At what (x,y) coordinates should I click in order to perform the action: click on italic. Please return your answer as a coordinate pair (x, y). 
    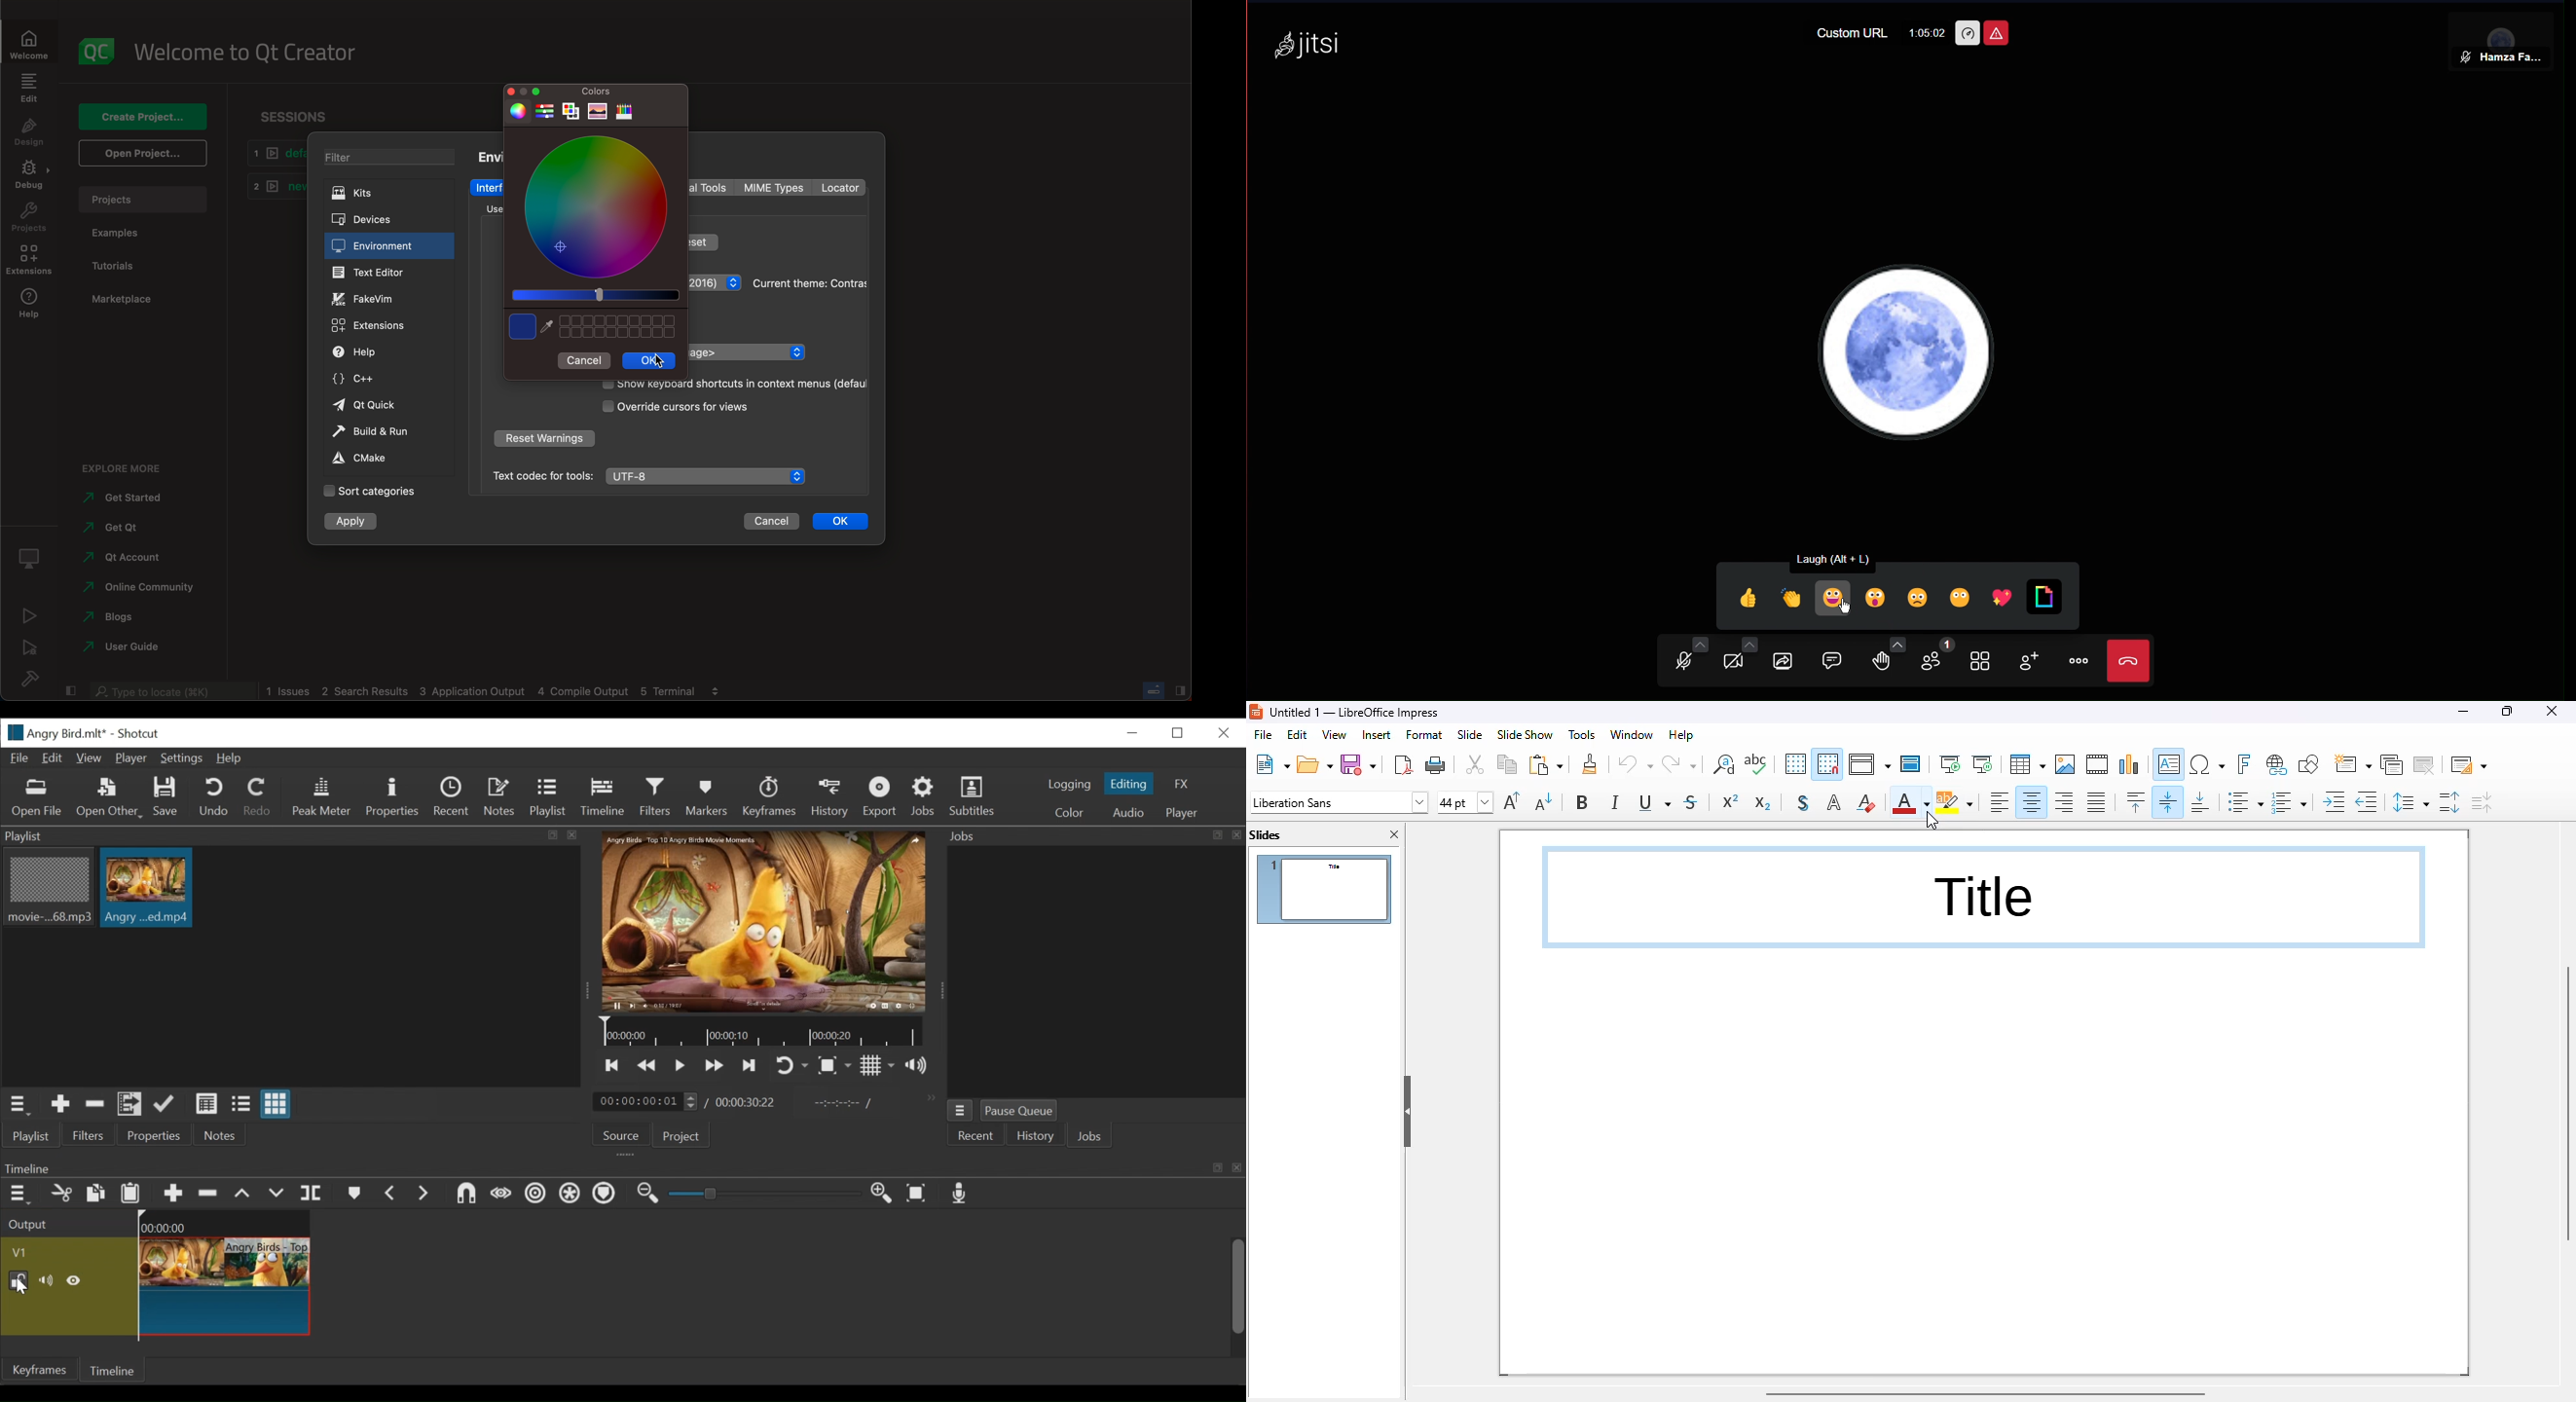
    Looking at the image, I should click on (1616, 802).